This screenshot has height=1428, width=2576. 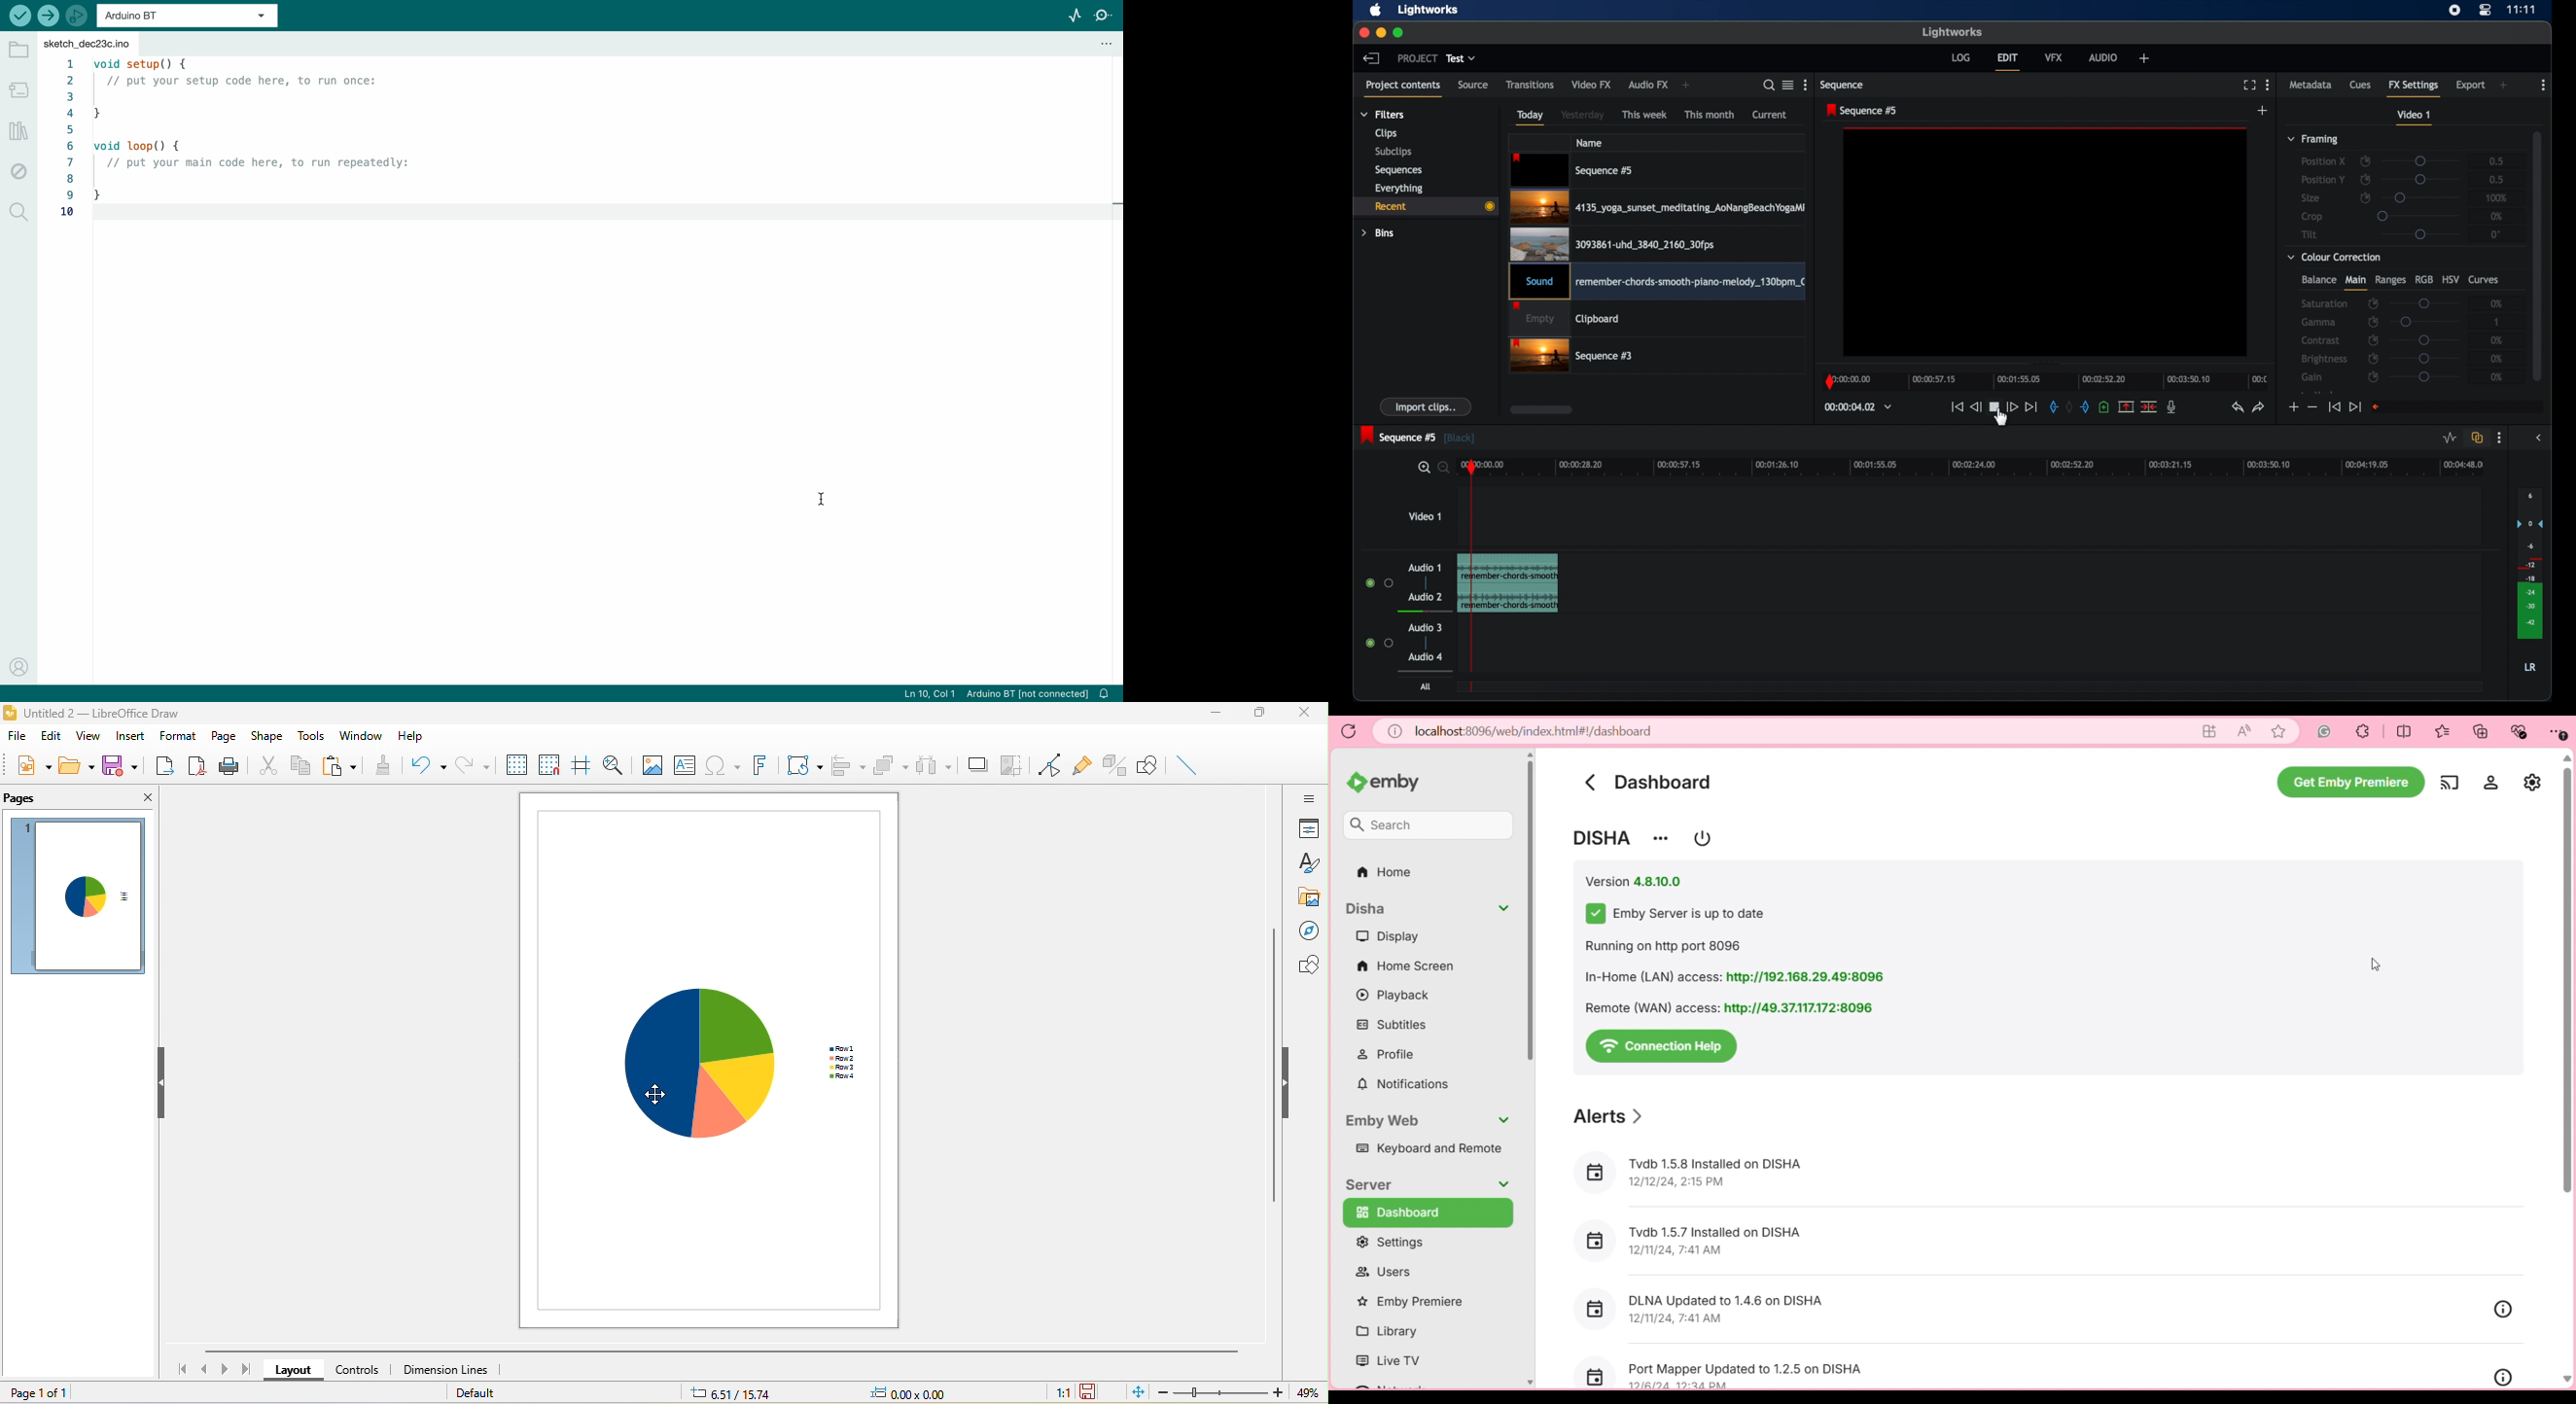 I want to click on libre office draw logo, so click(x=9, y=713).